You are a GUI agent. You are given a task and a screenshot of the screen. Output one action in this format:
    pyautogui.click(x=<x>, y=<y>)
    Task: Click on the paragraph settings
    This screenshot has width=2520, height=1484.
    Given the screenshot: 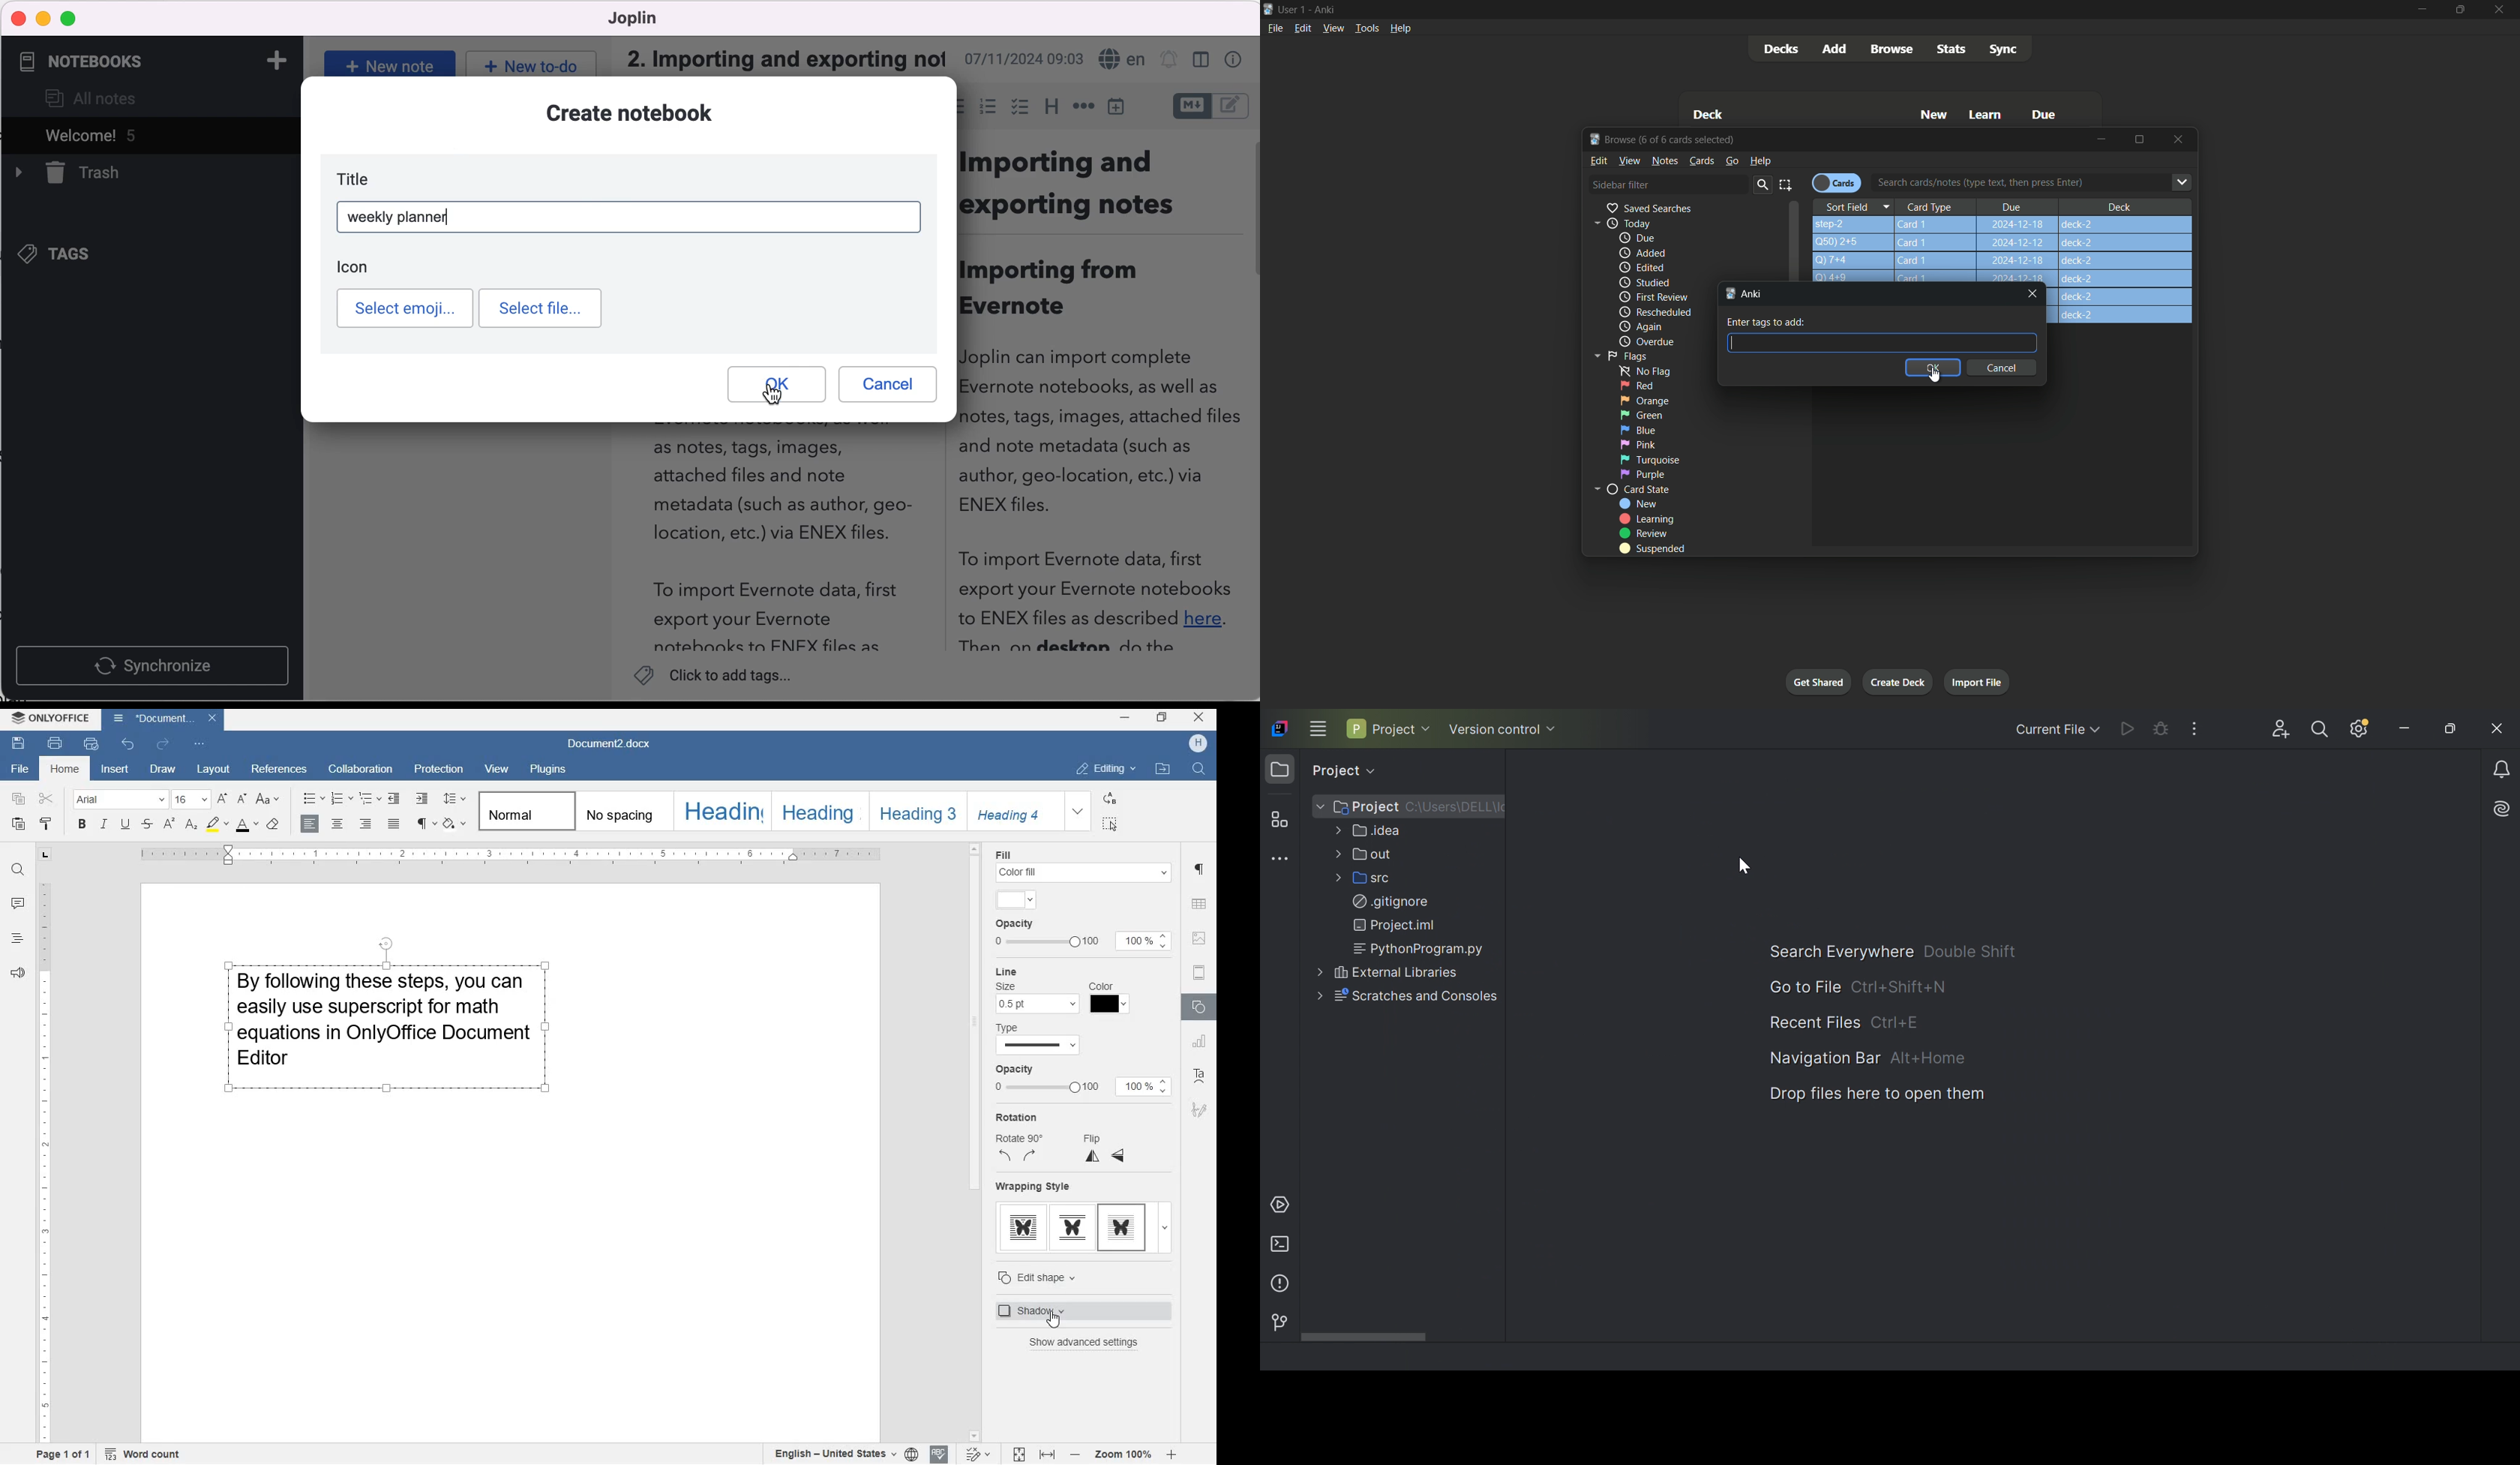 What is the action you would take?
    pyautogui.click(x=1199, y=870)
    